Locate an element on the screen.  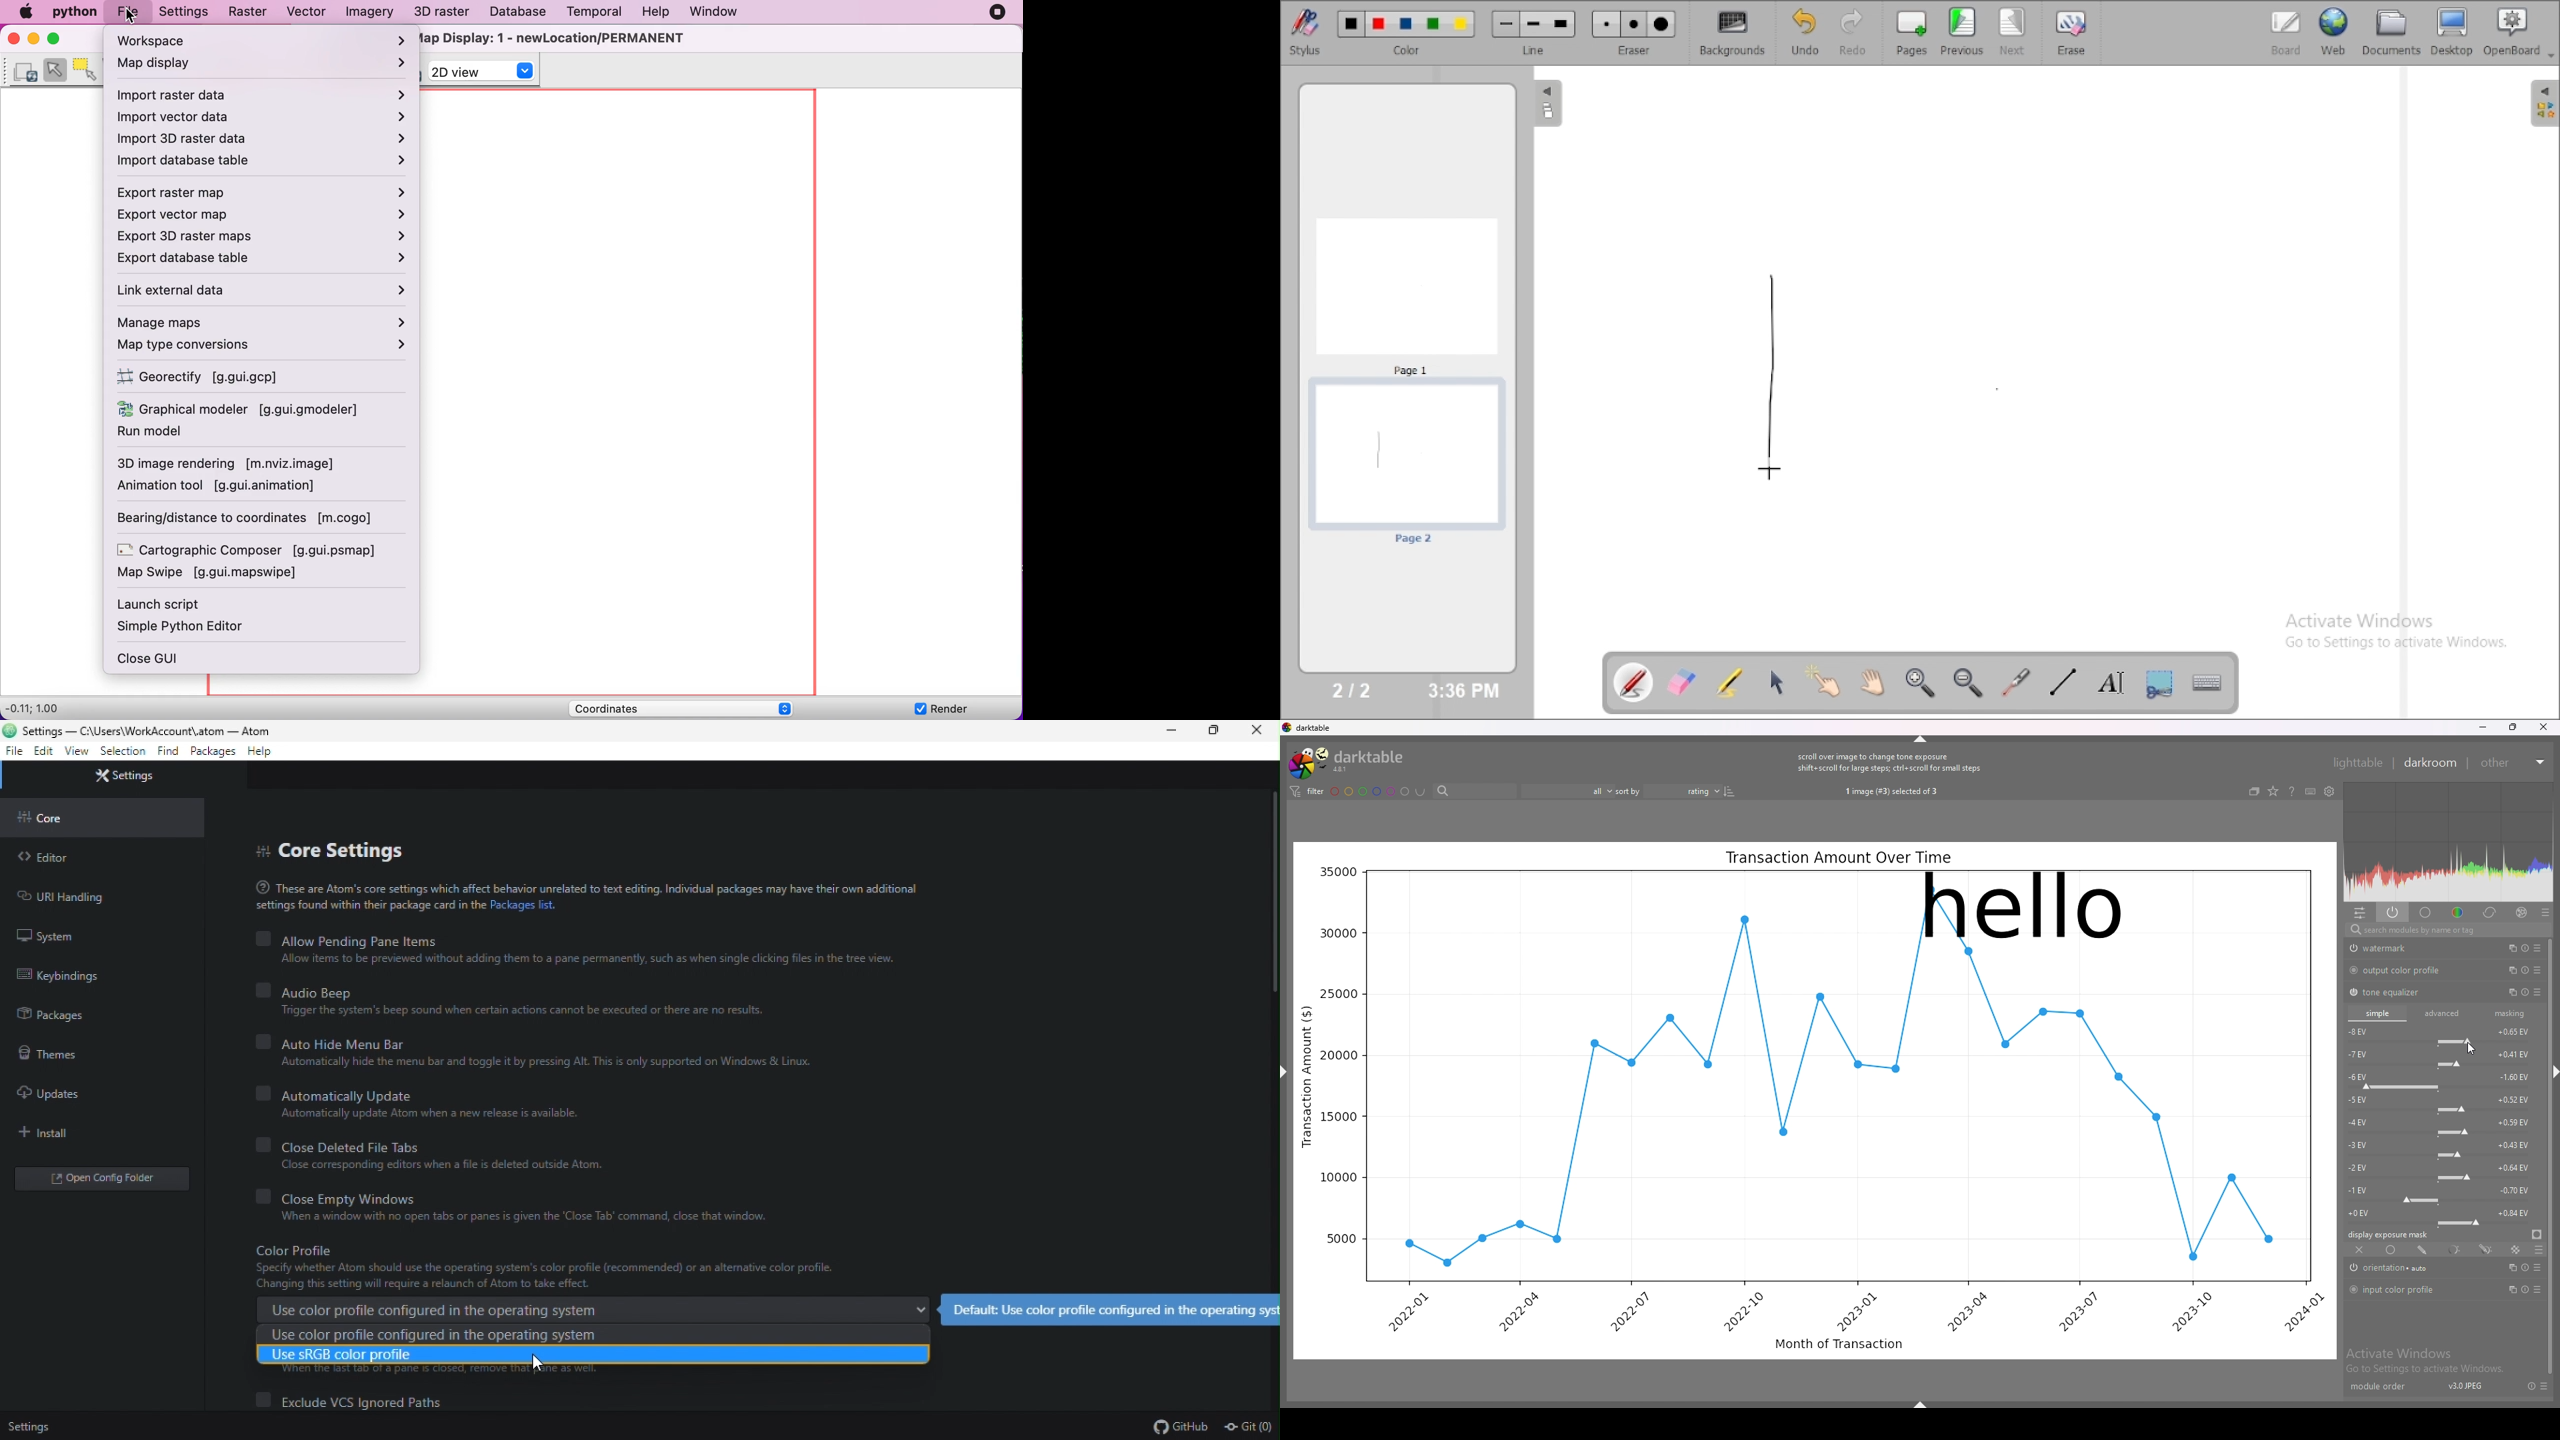
2022-04 is located at coordinates (1518, 1311).